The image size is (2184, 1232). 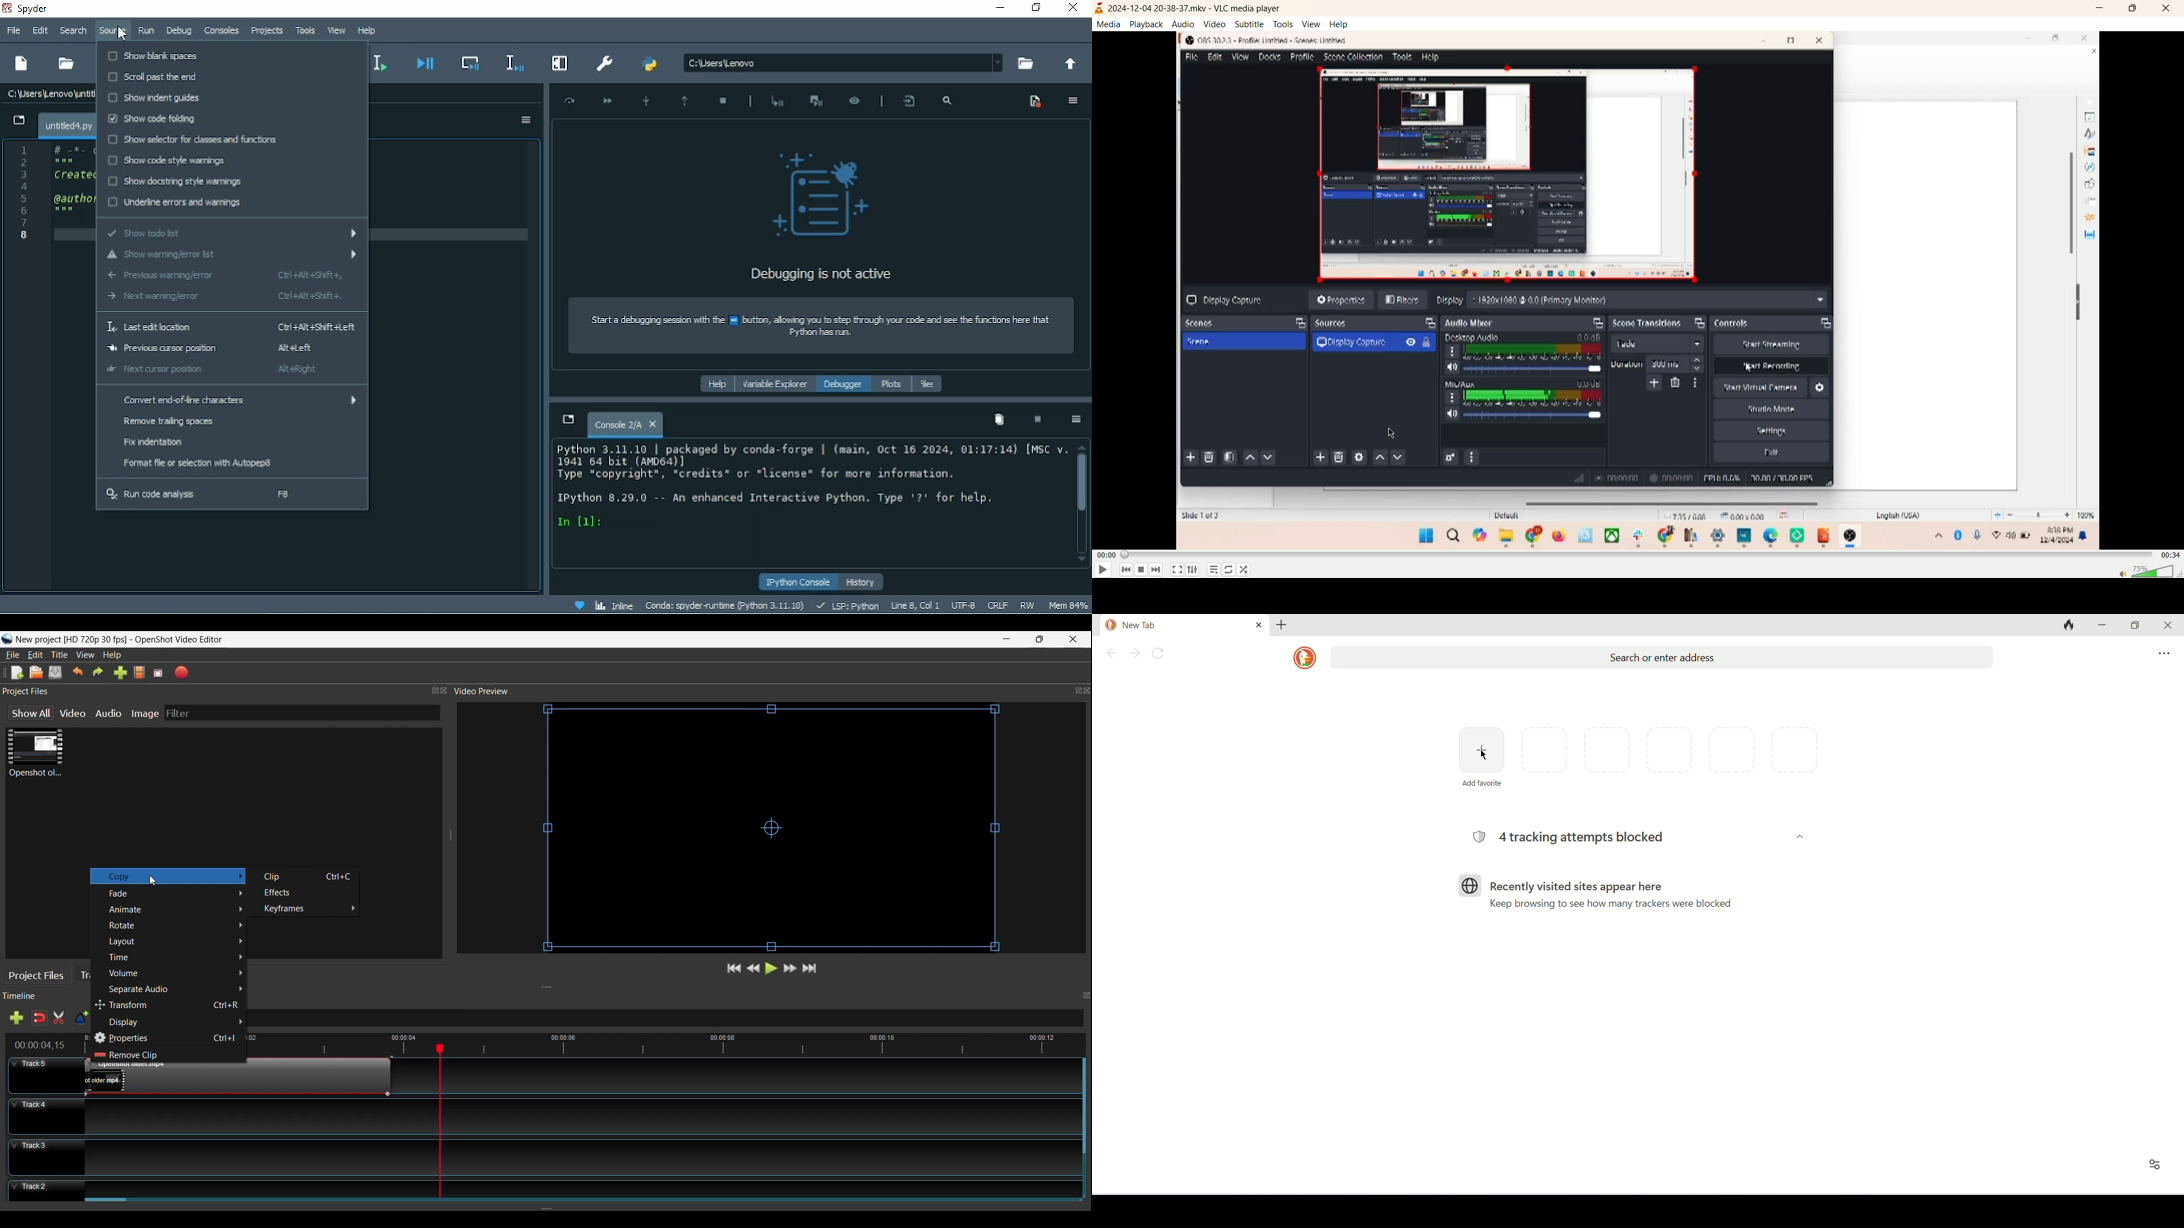 What do you see at coordinates (842, 62) in the screenshot?
I see `File Location` at bounding box center [842, 62].